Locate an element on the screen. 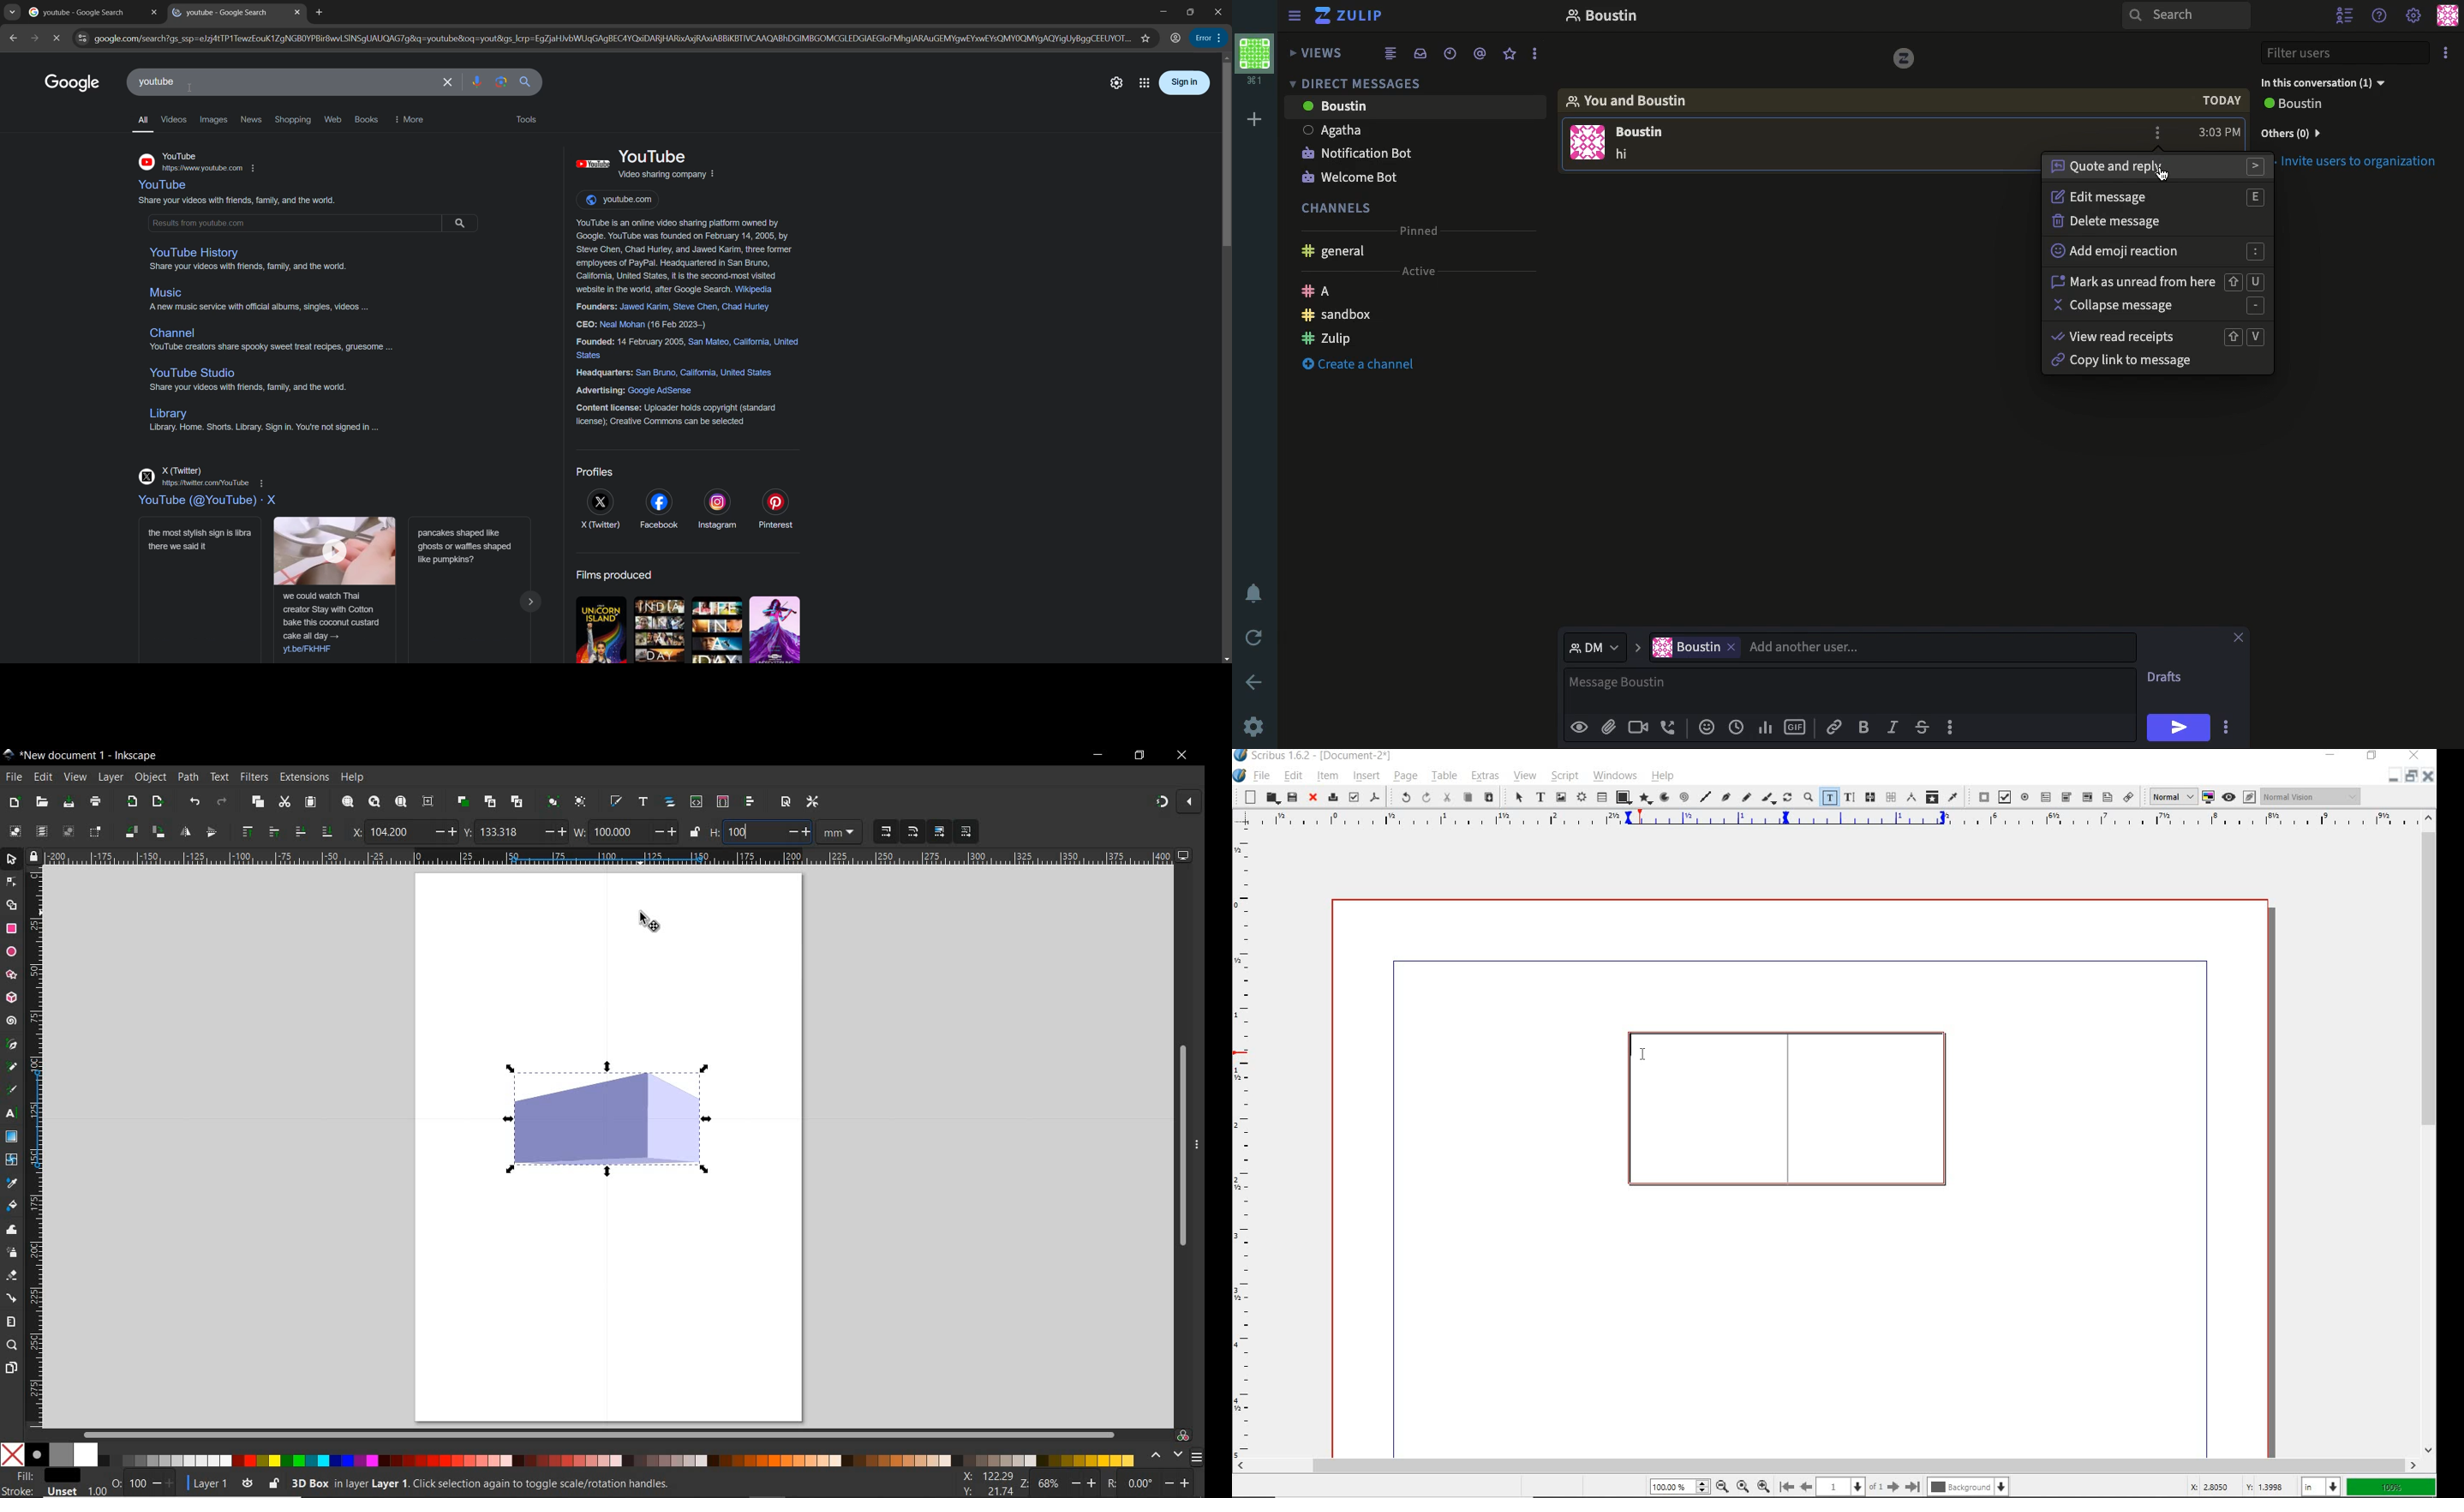 The image size is (2464, 1512). 0 is located at coordinates (1140, 1483).